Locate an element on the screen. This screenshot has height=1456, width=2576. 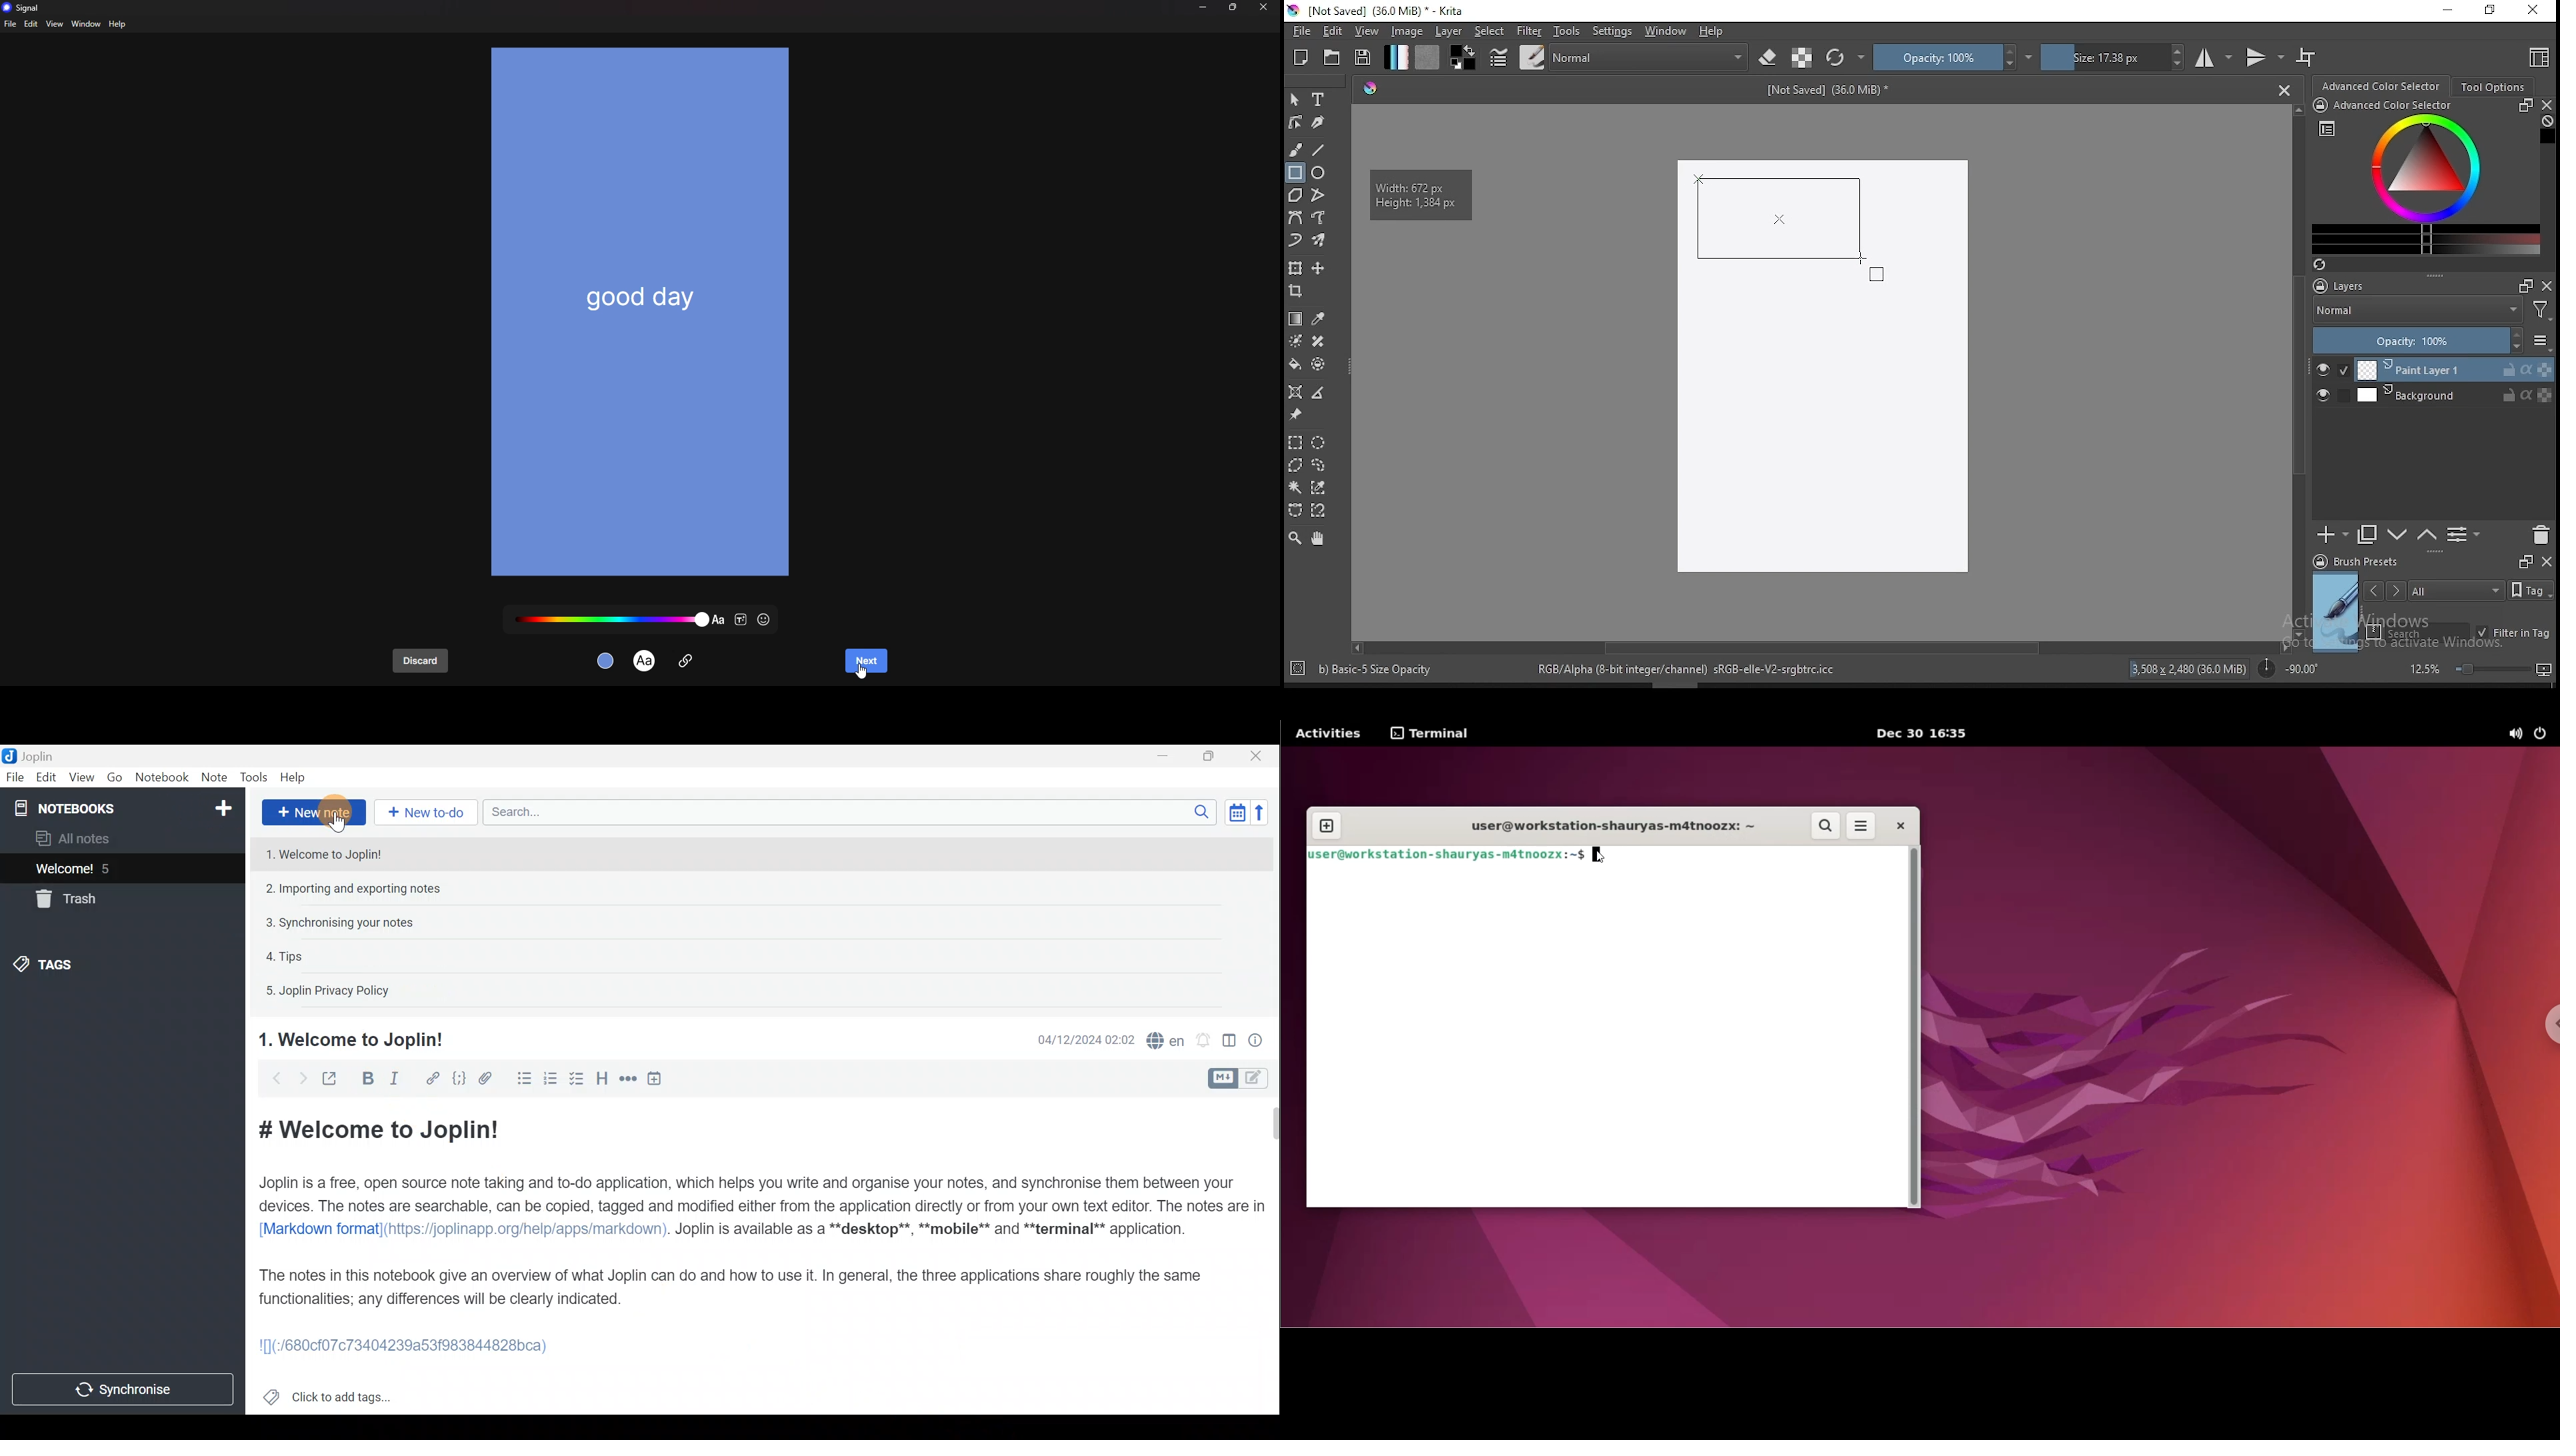
Close is located at coordinates (1257, 757).